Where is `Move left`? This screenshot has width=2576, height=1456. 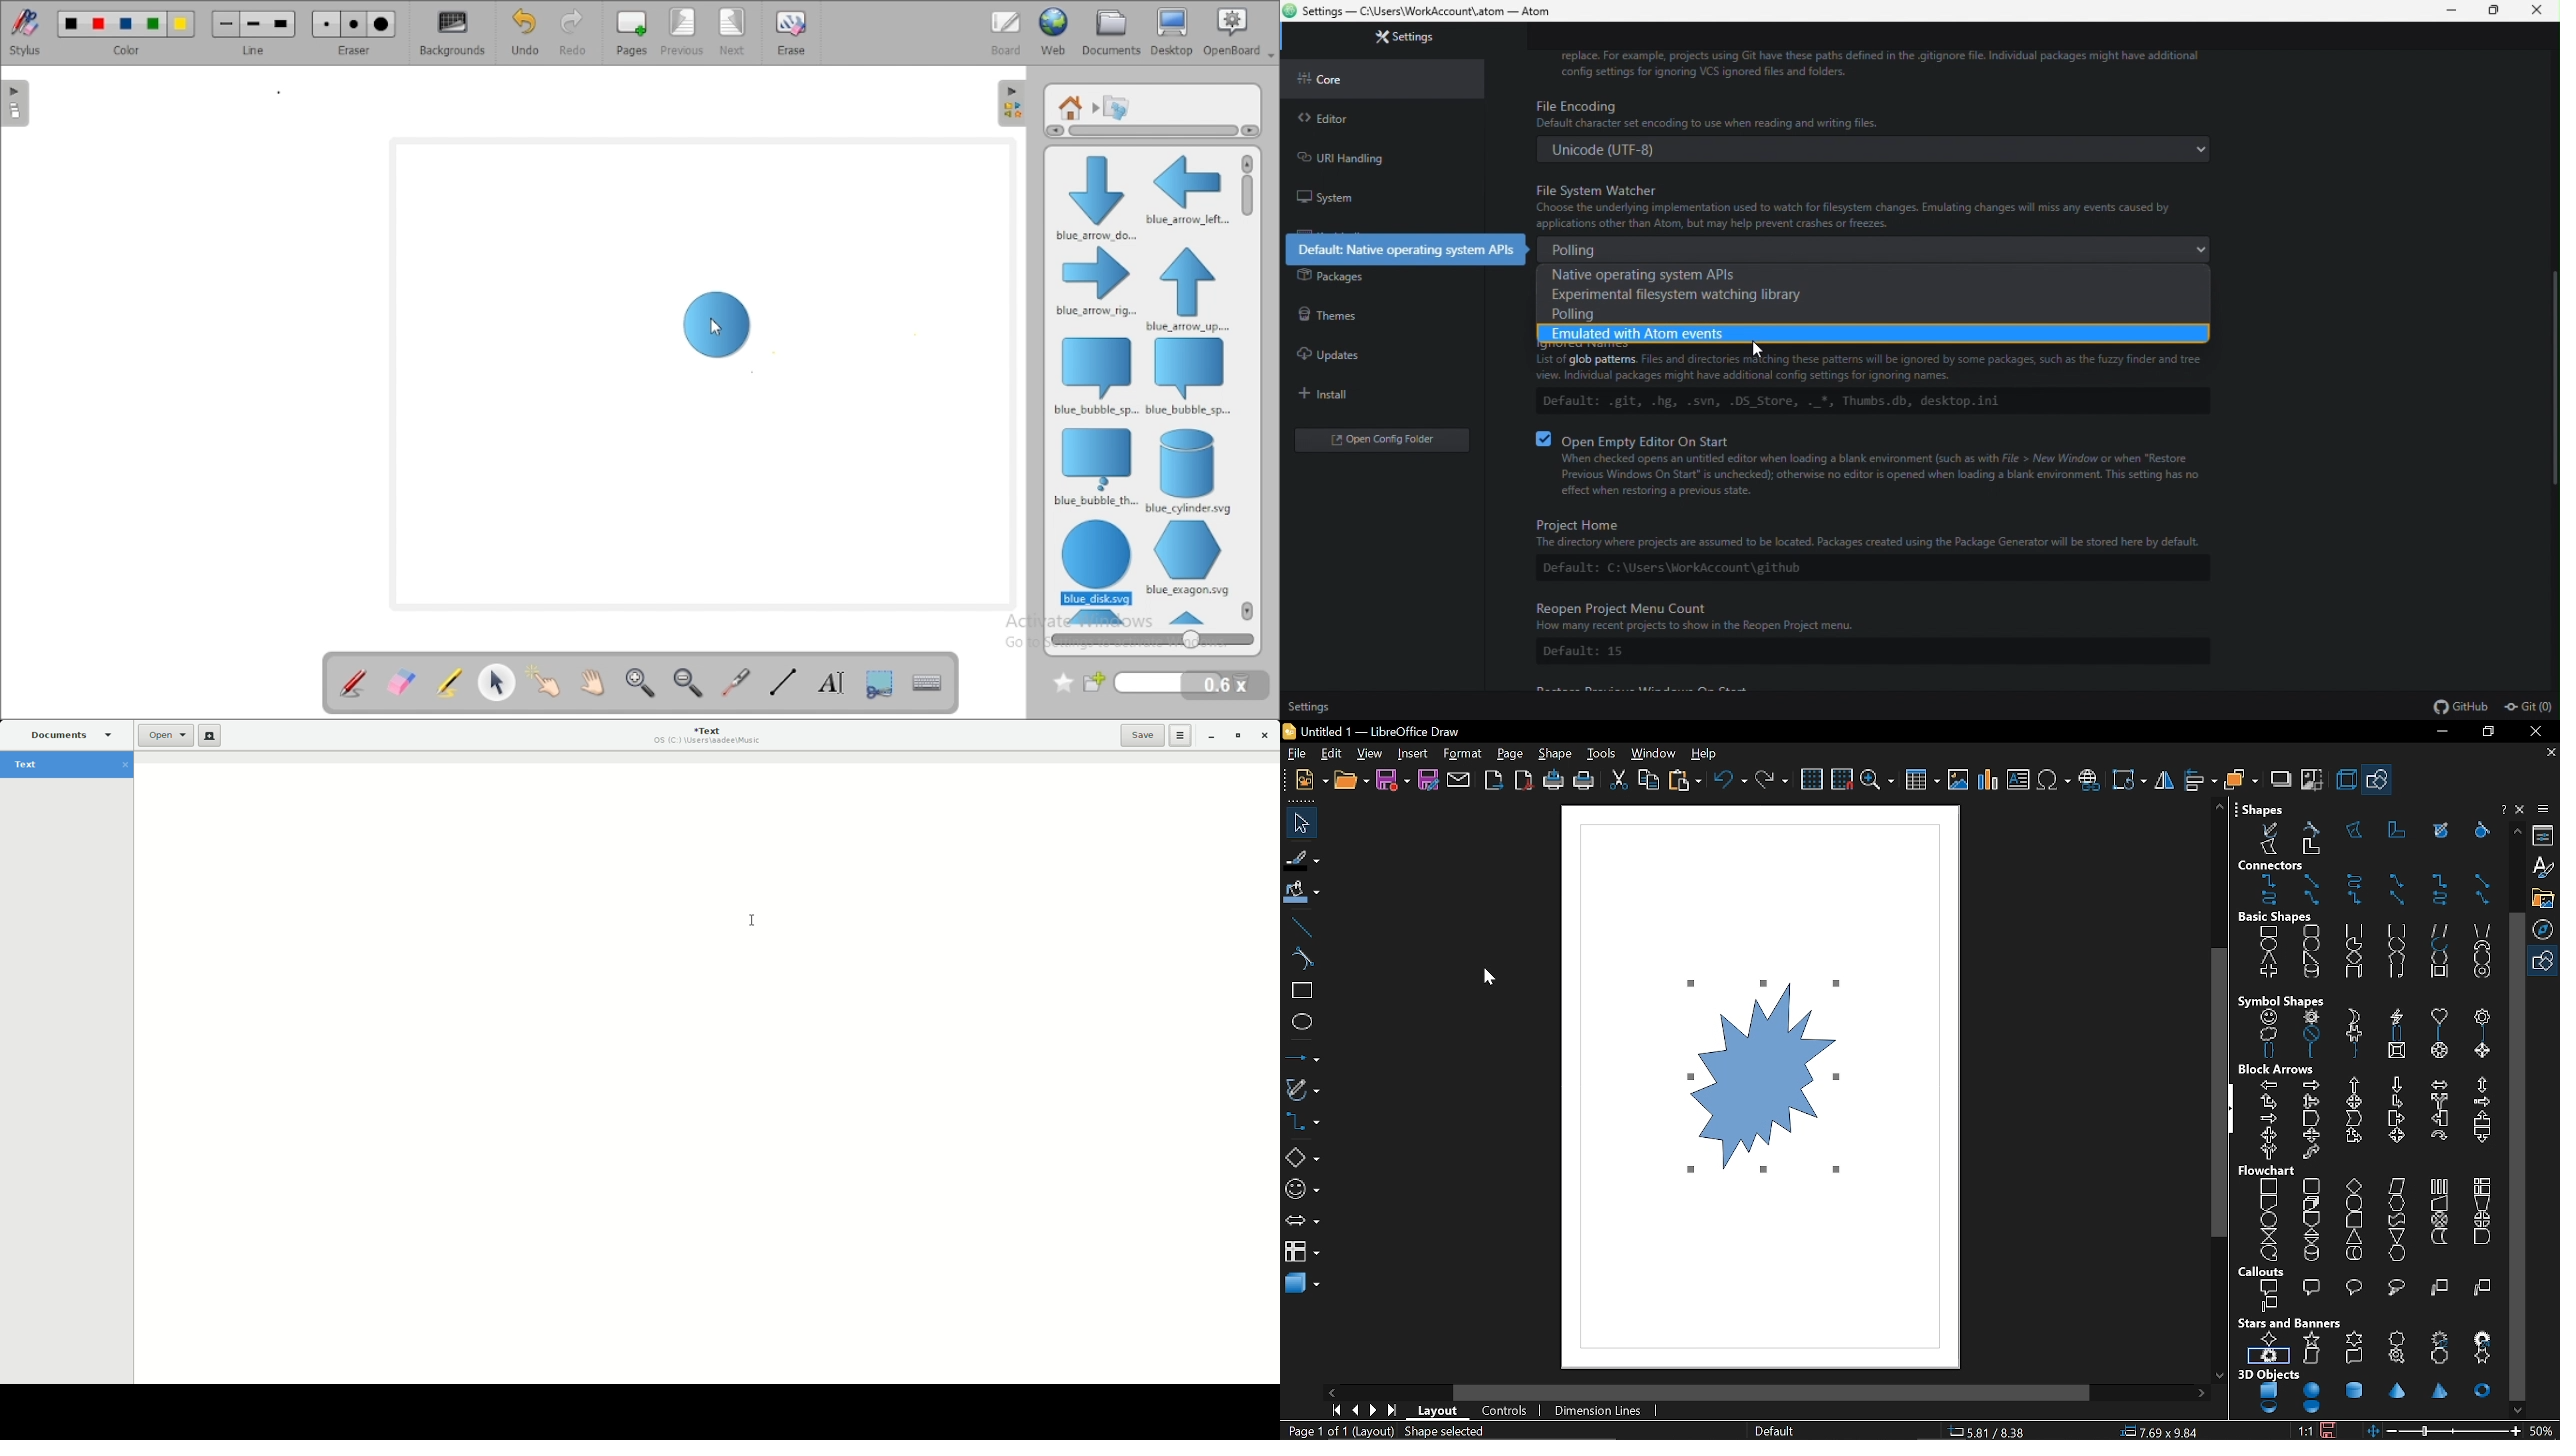
Move left is located at coordinates (1331, 1392).